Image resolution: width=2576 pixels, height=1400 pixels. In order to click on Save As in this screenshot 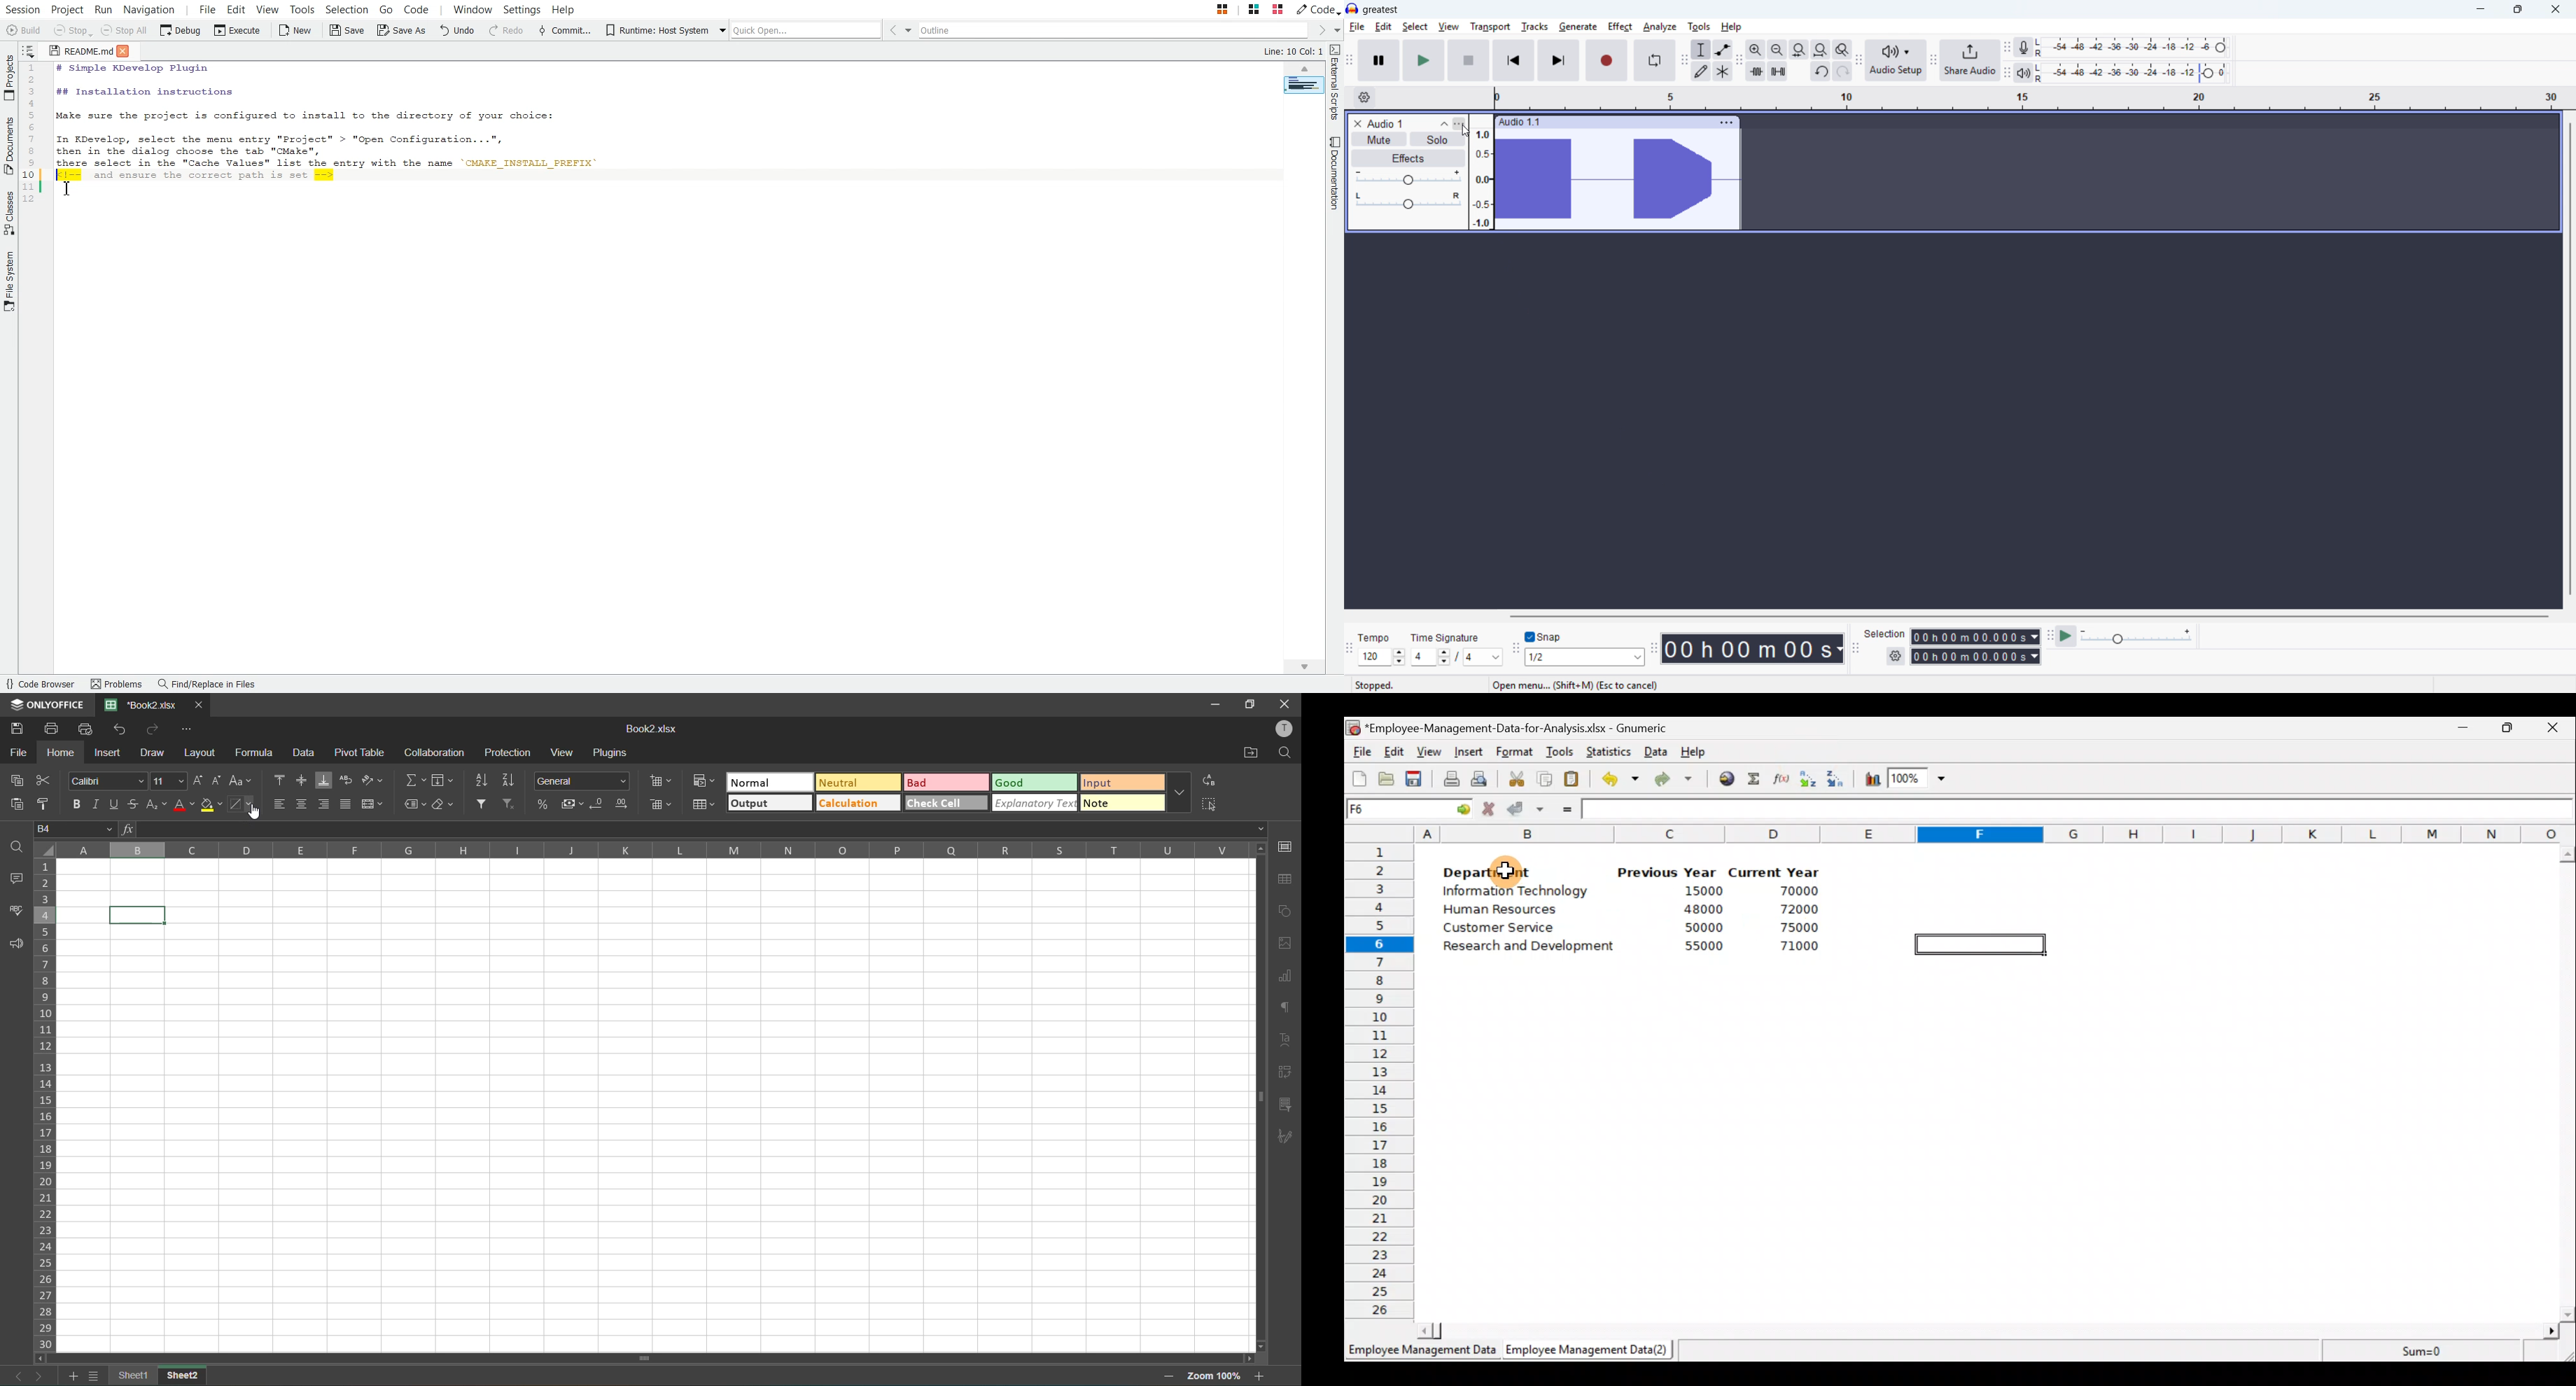, I will do `click(400, 31)`.